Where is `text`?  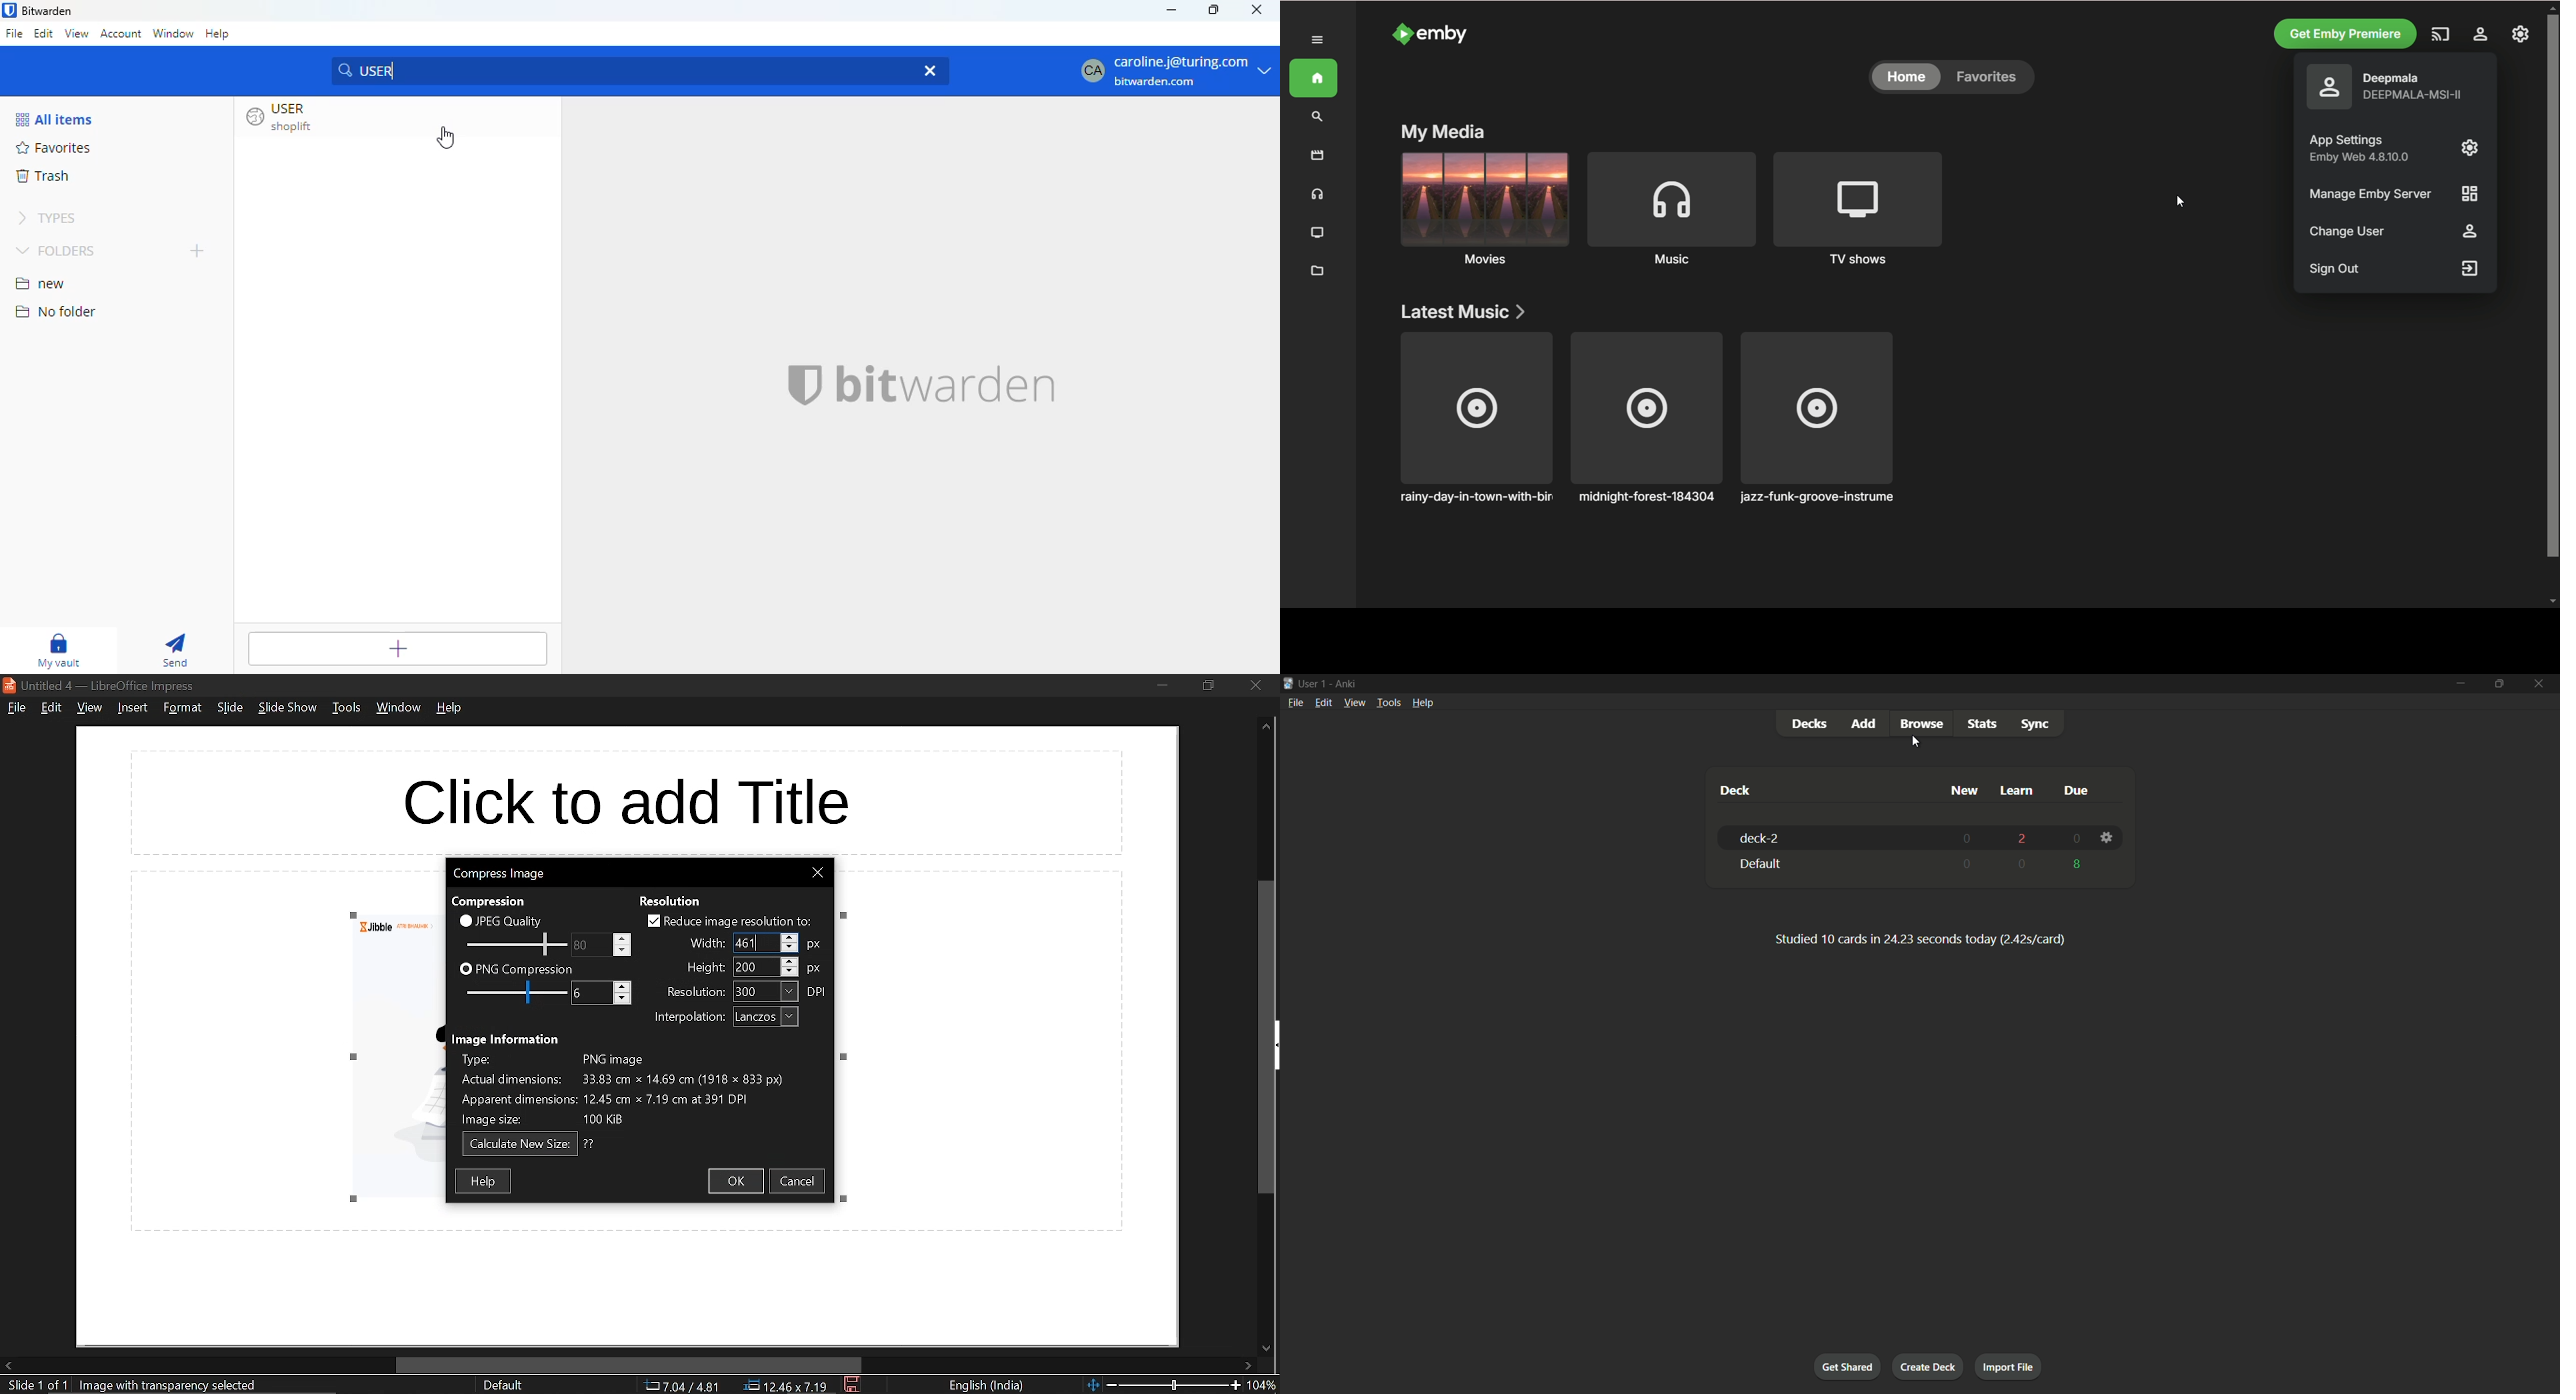 text is located at coordinates (671, 899).